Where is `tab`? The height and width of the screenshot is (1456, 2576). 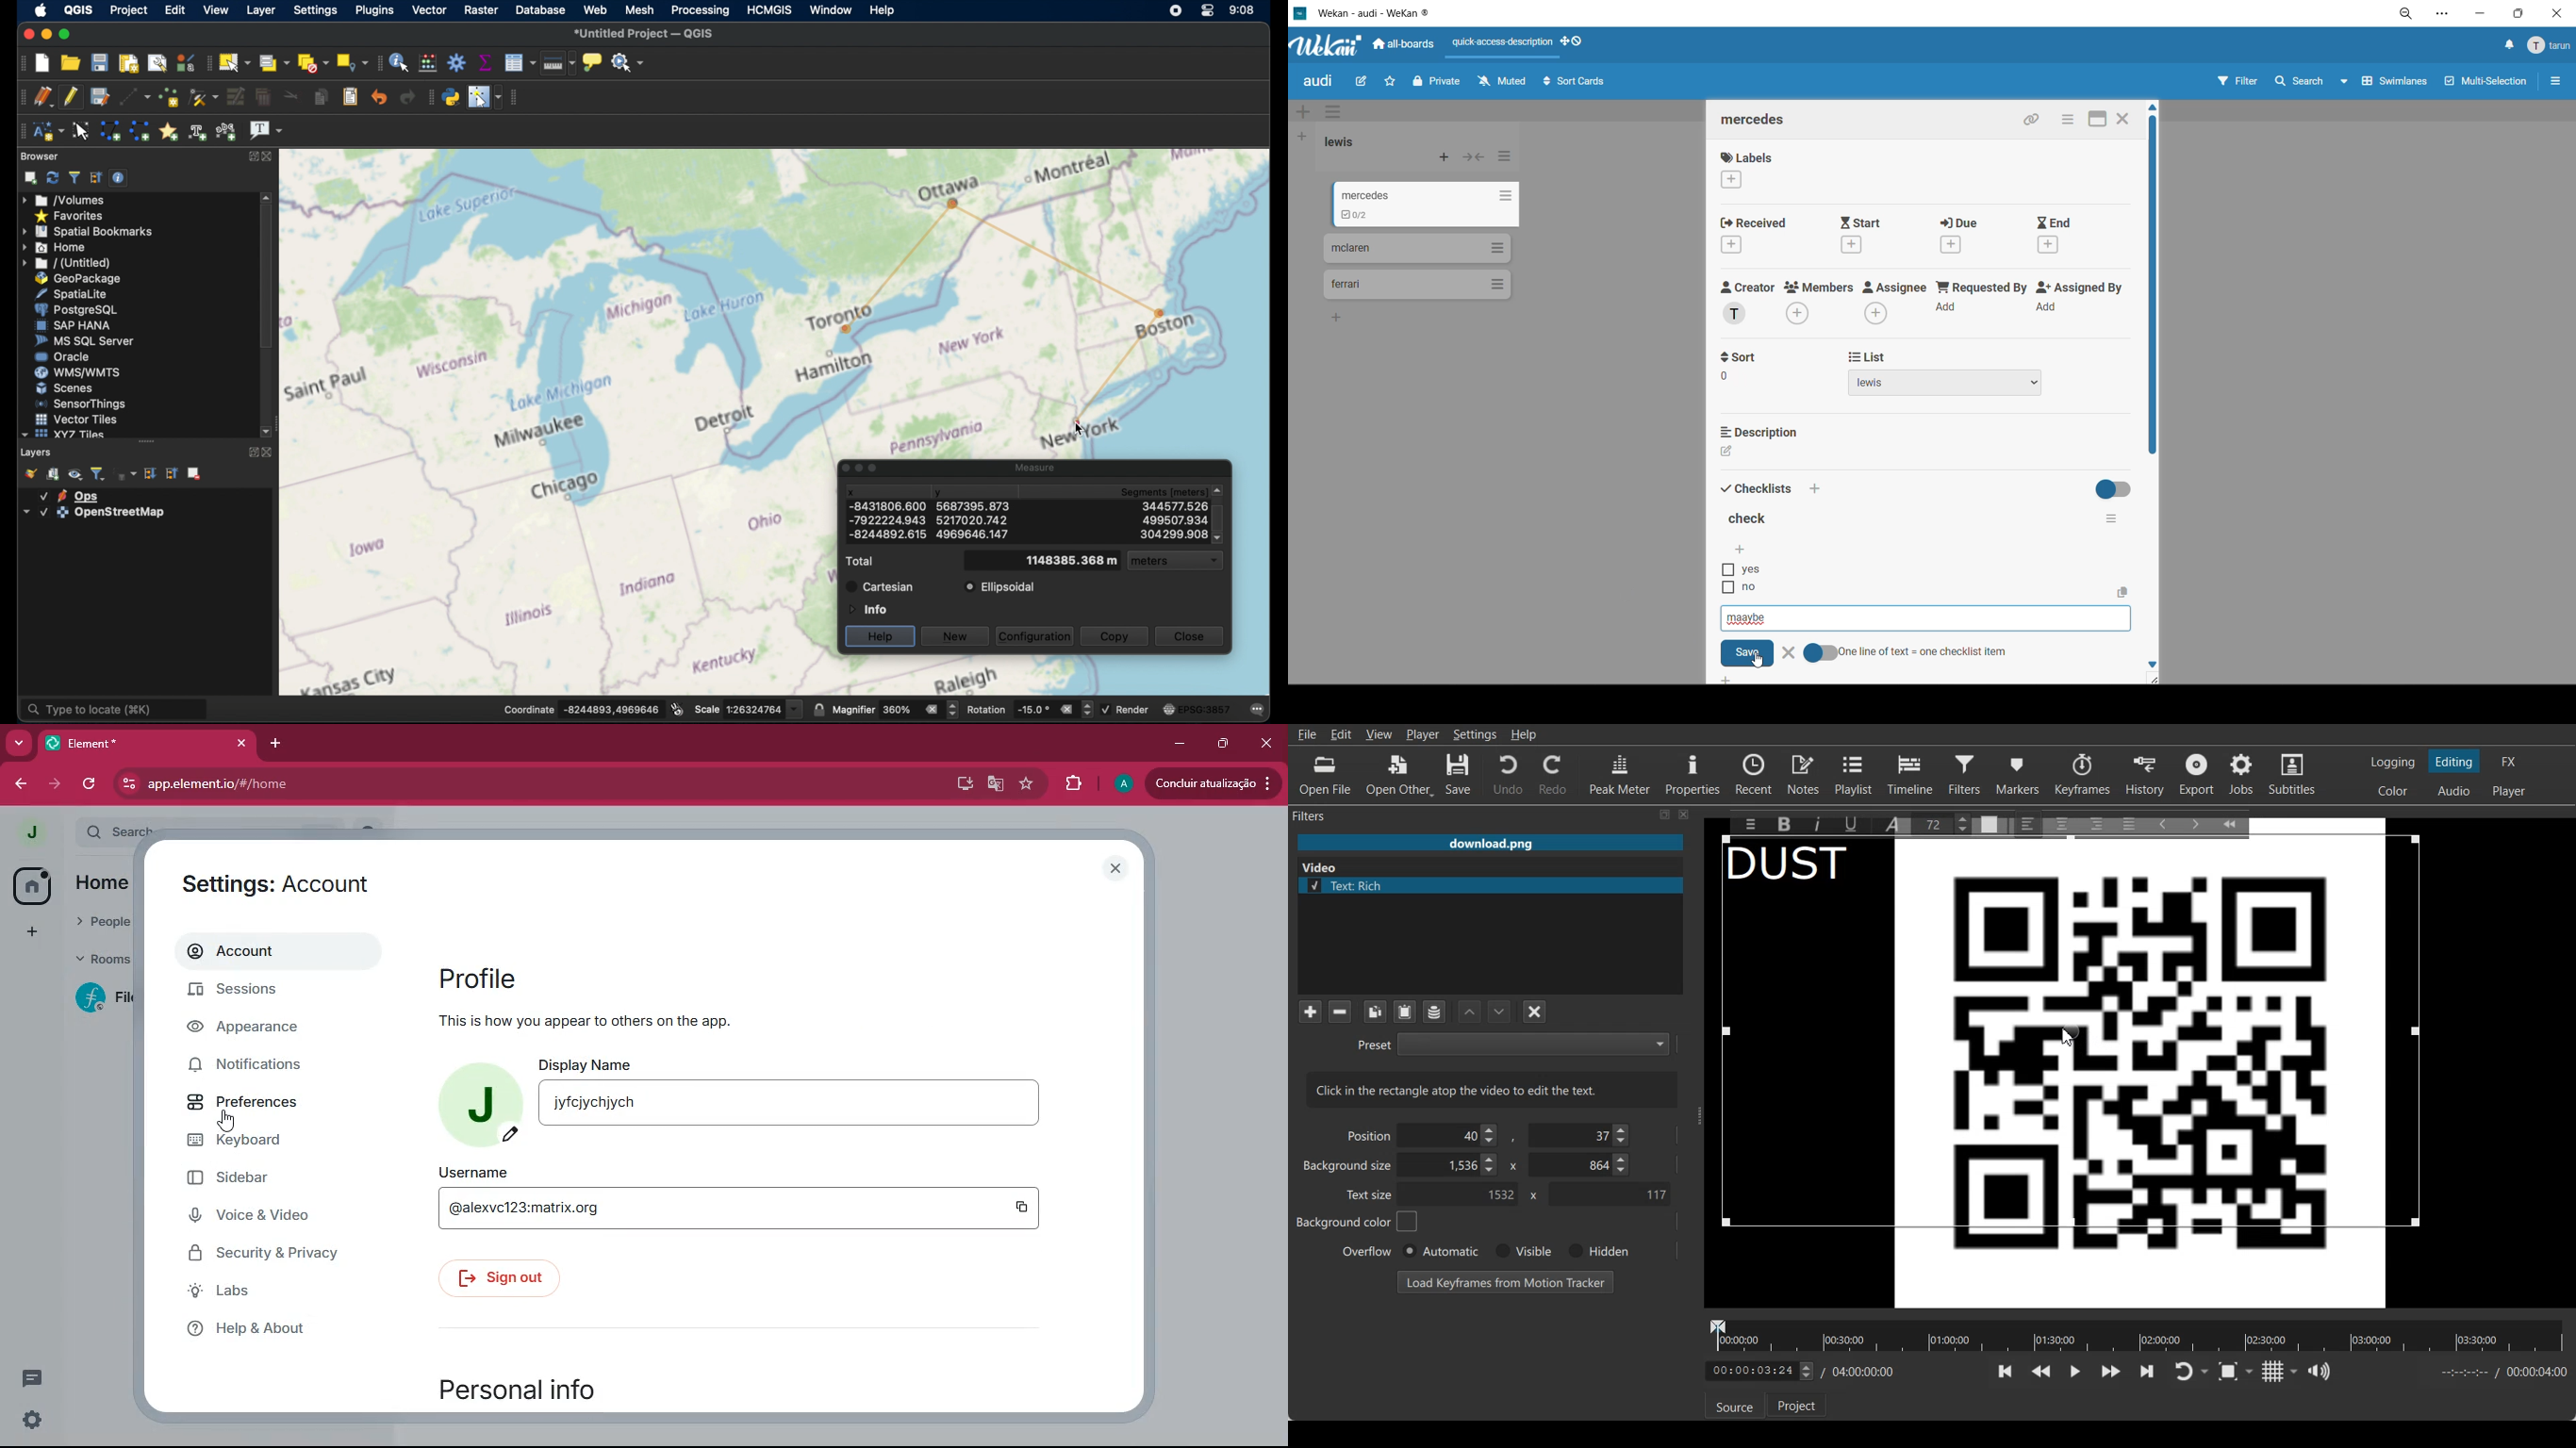
tab is located at coordinates (124, 743).